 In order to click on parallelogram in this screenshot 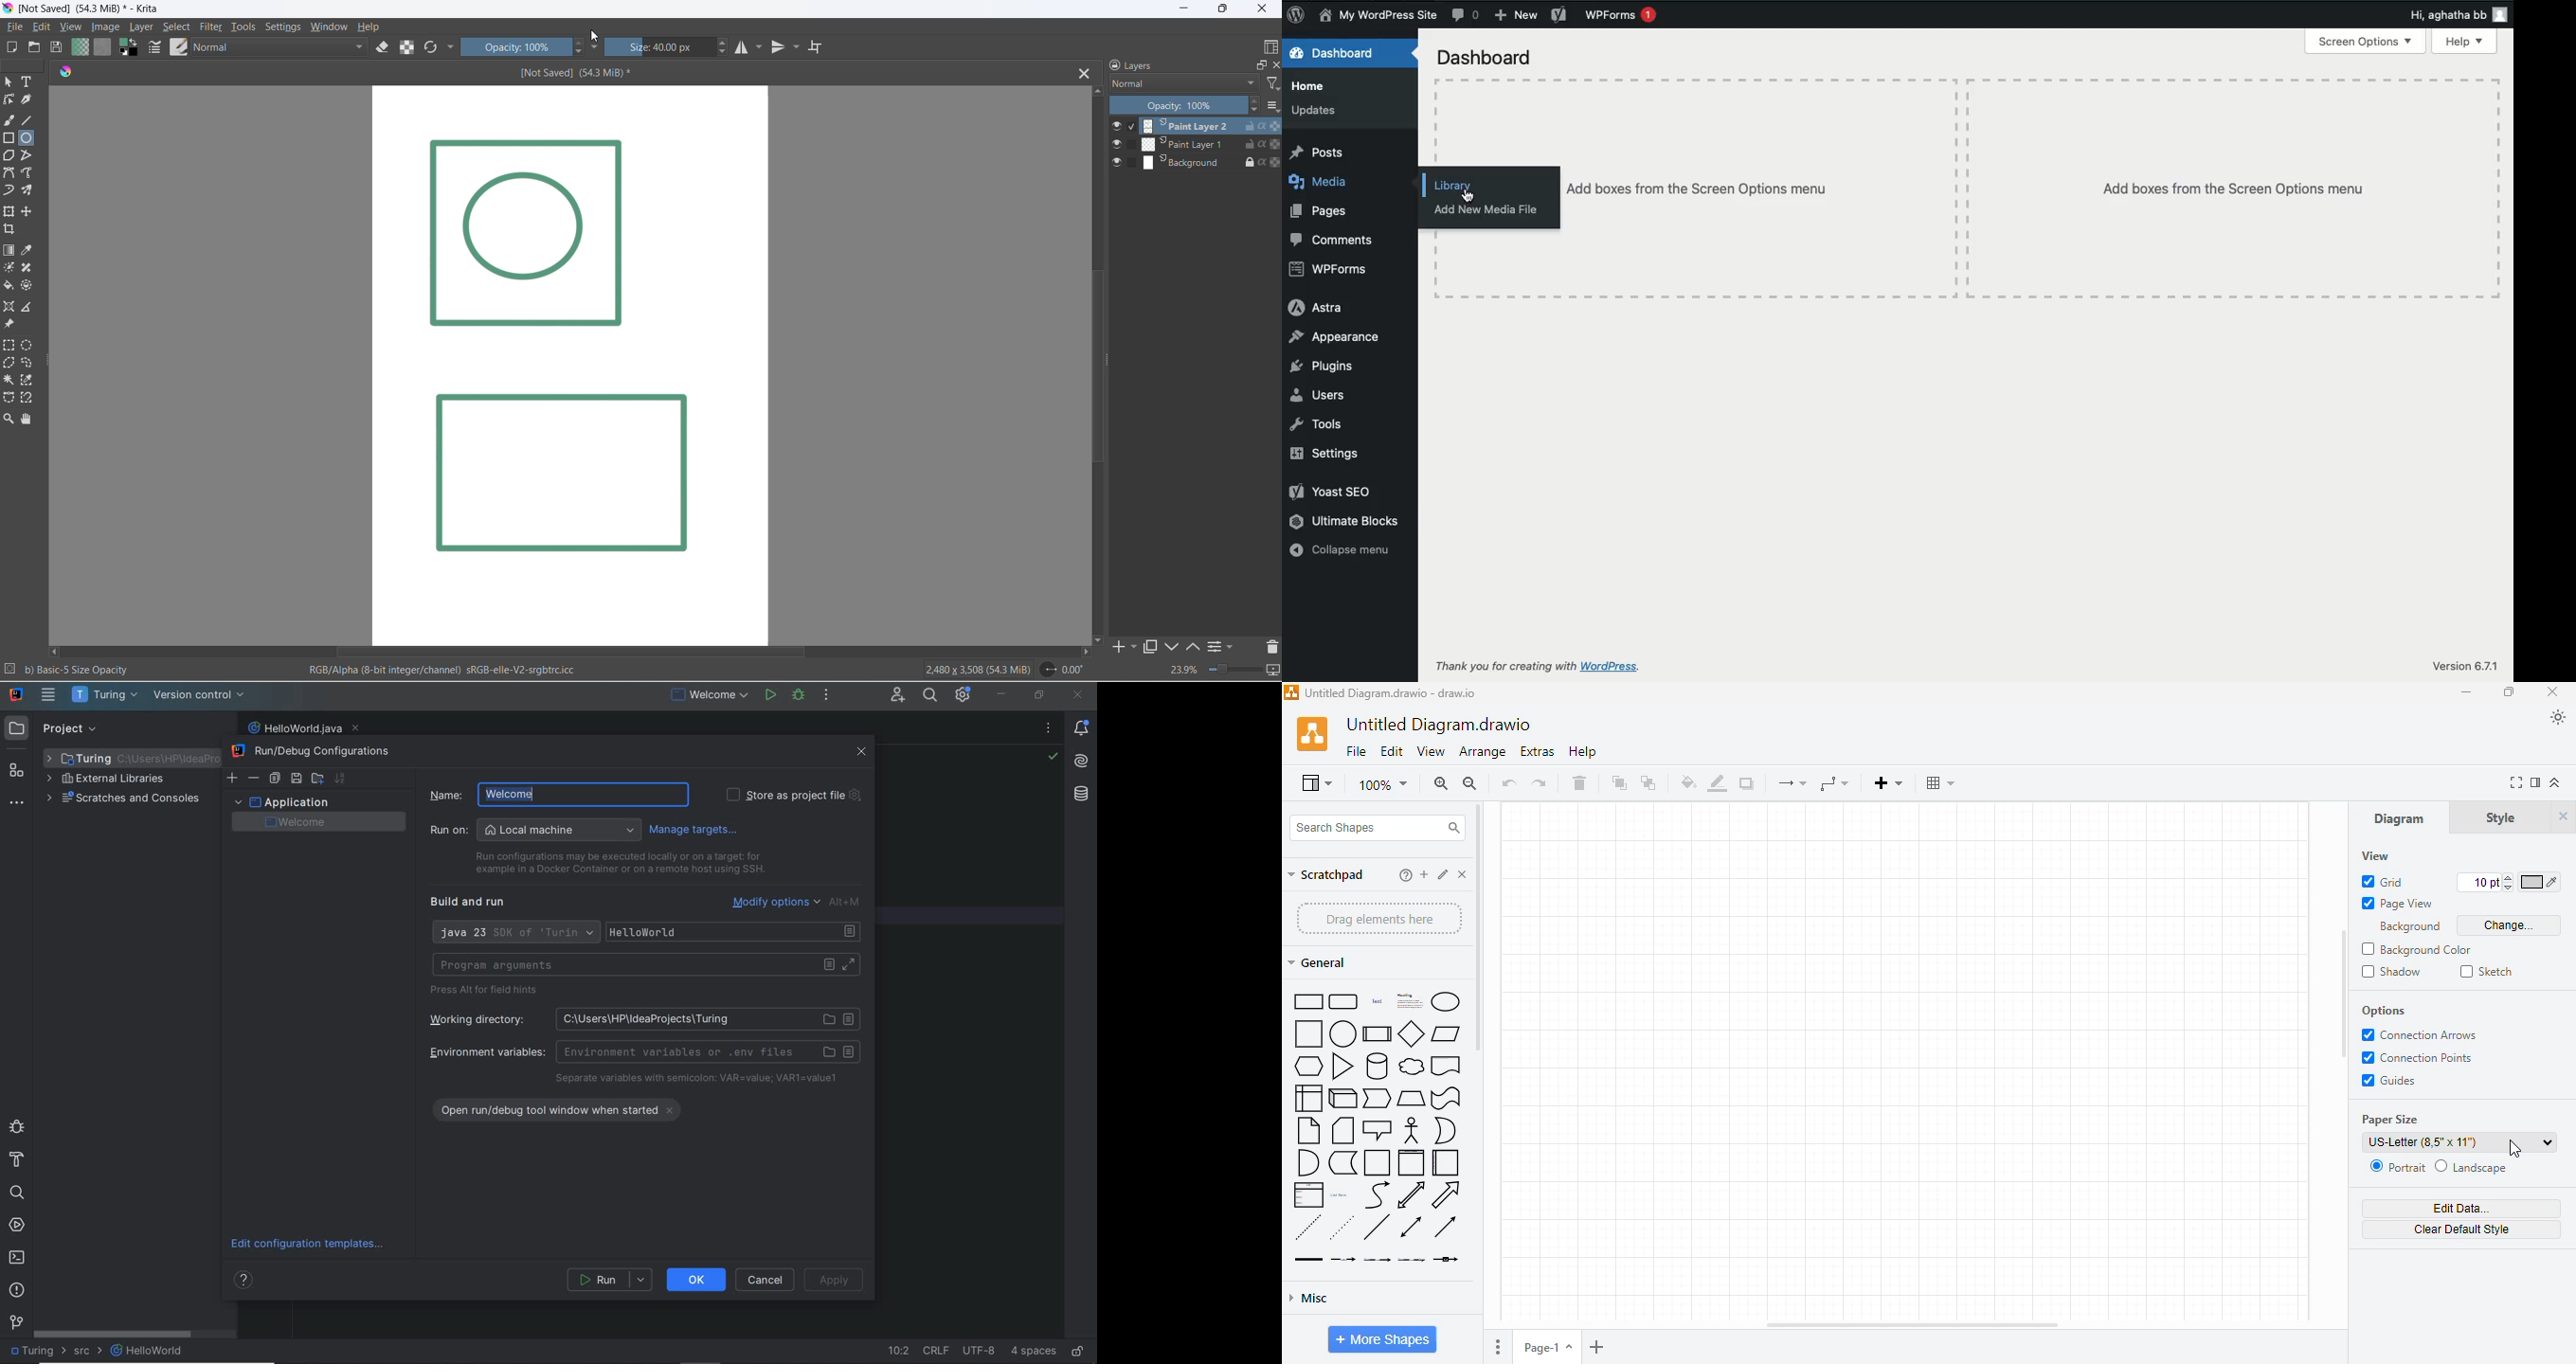, I will do `click(1446, 1034)`.